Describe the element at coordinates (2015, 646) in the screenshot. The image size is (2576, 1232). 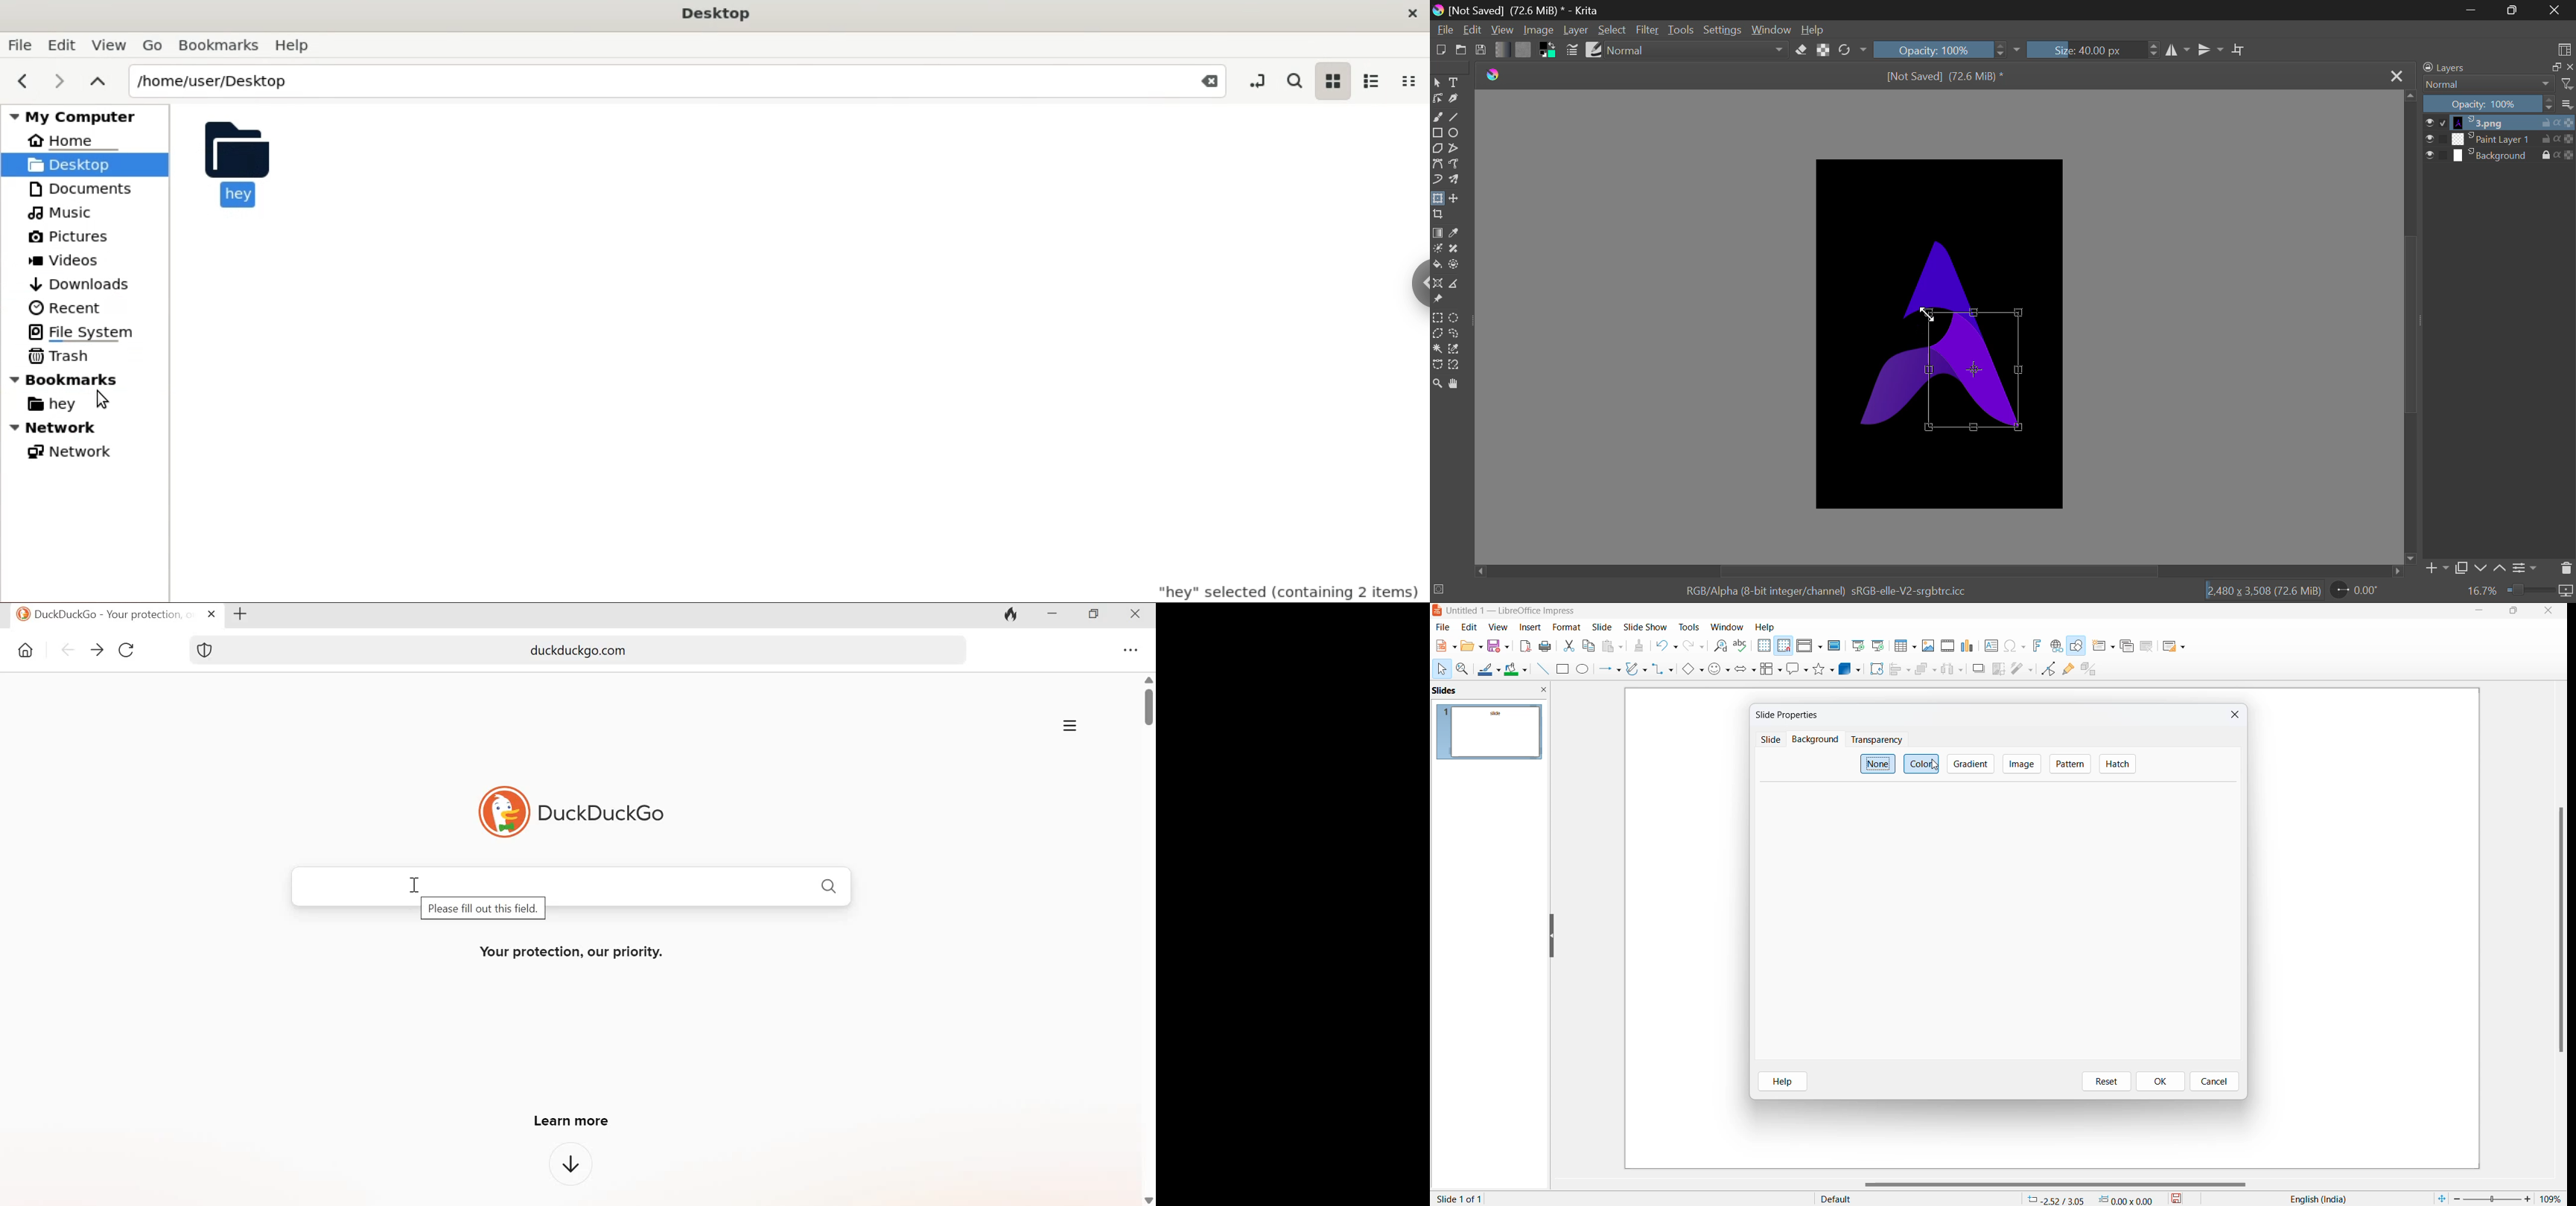
I see `insert special characters` at that location.